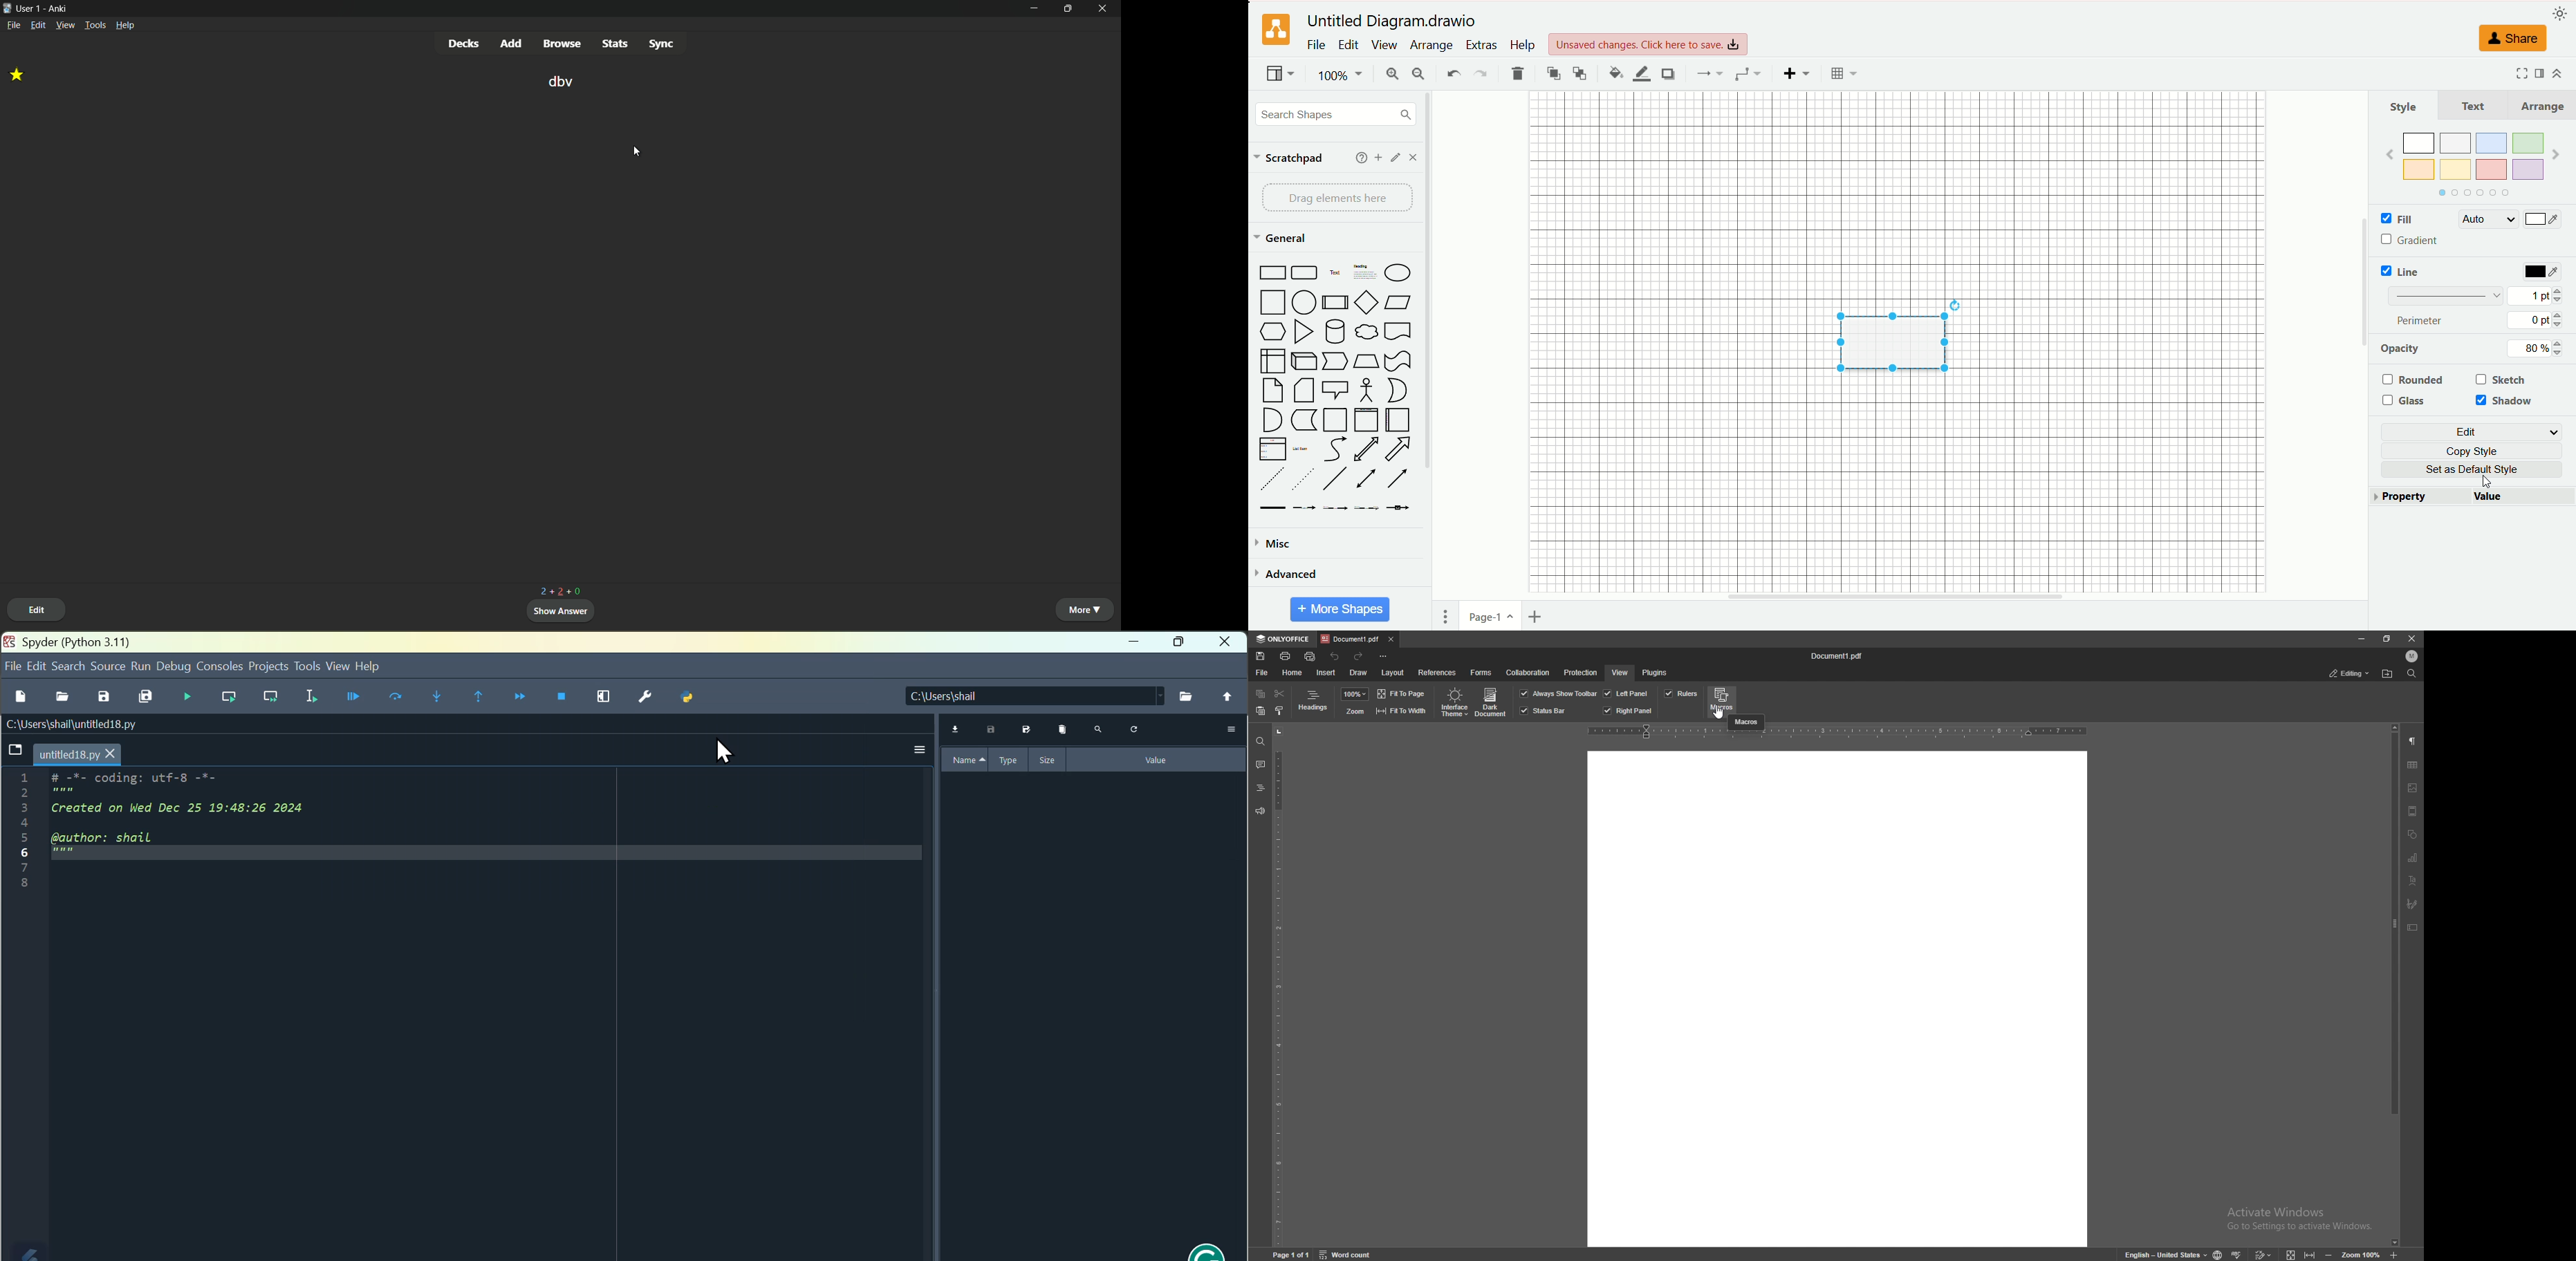  I want to click on Run selection, so click(314, 697).